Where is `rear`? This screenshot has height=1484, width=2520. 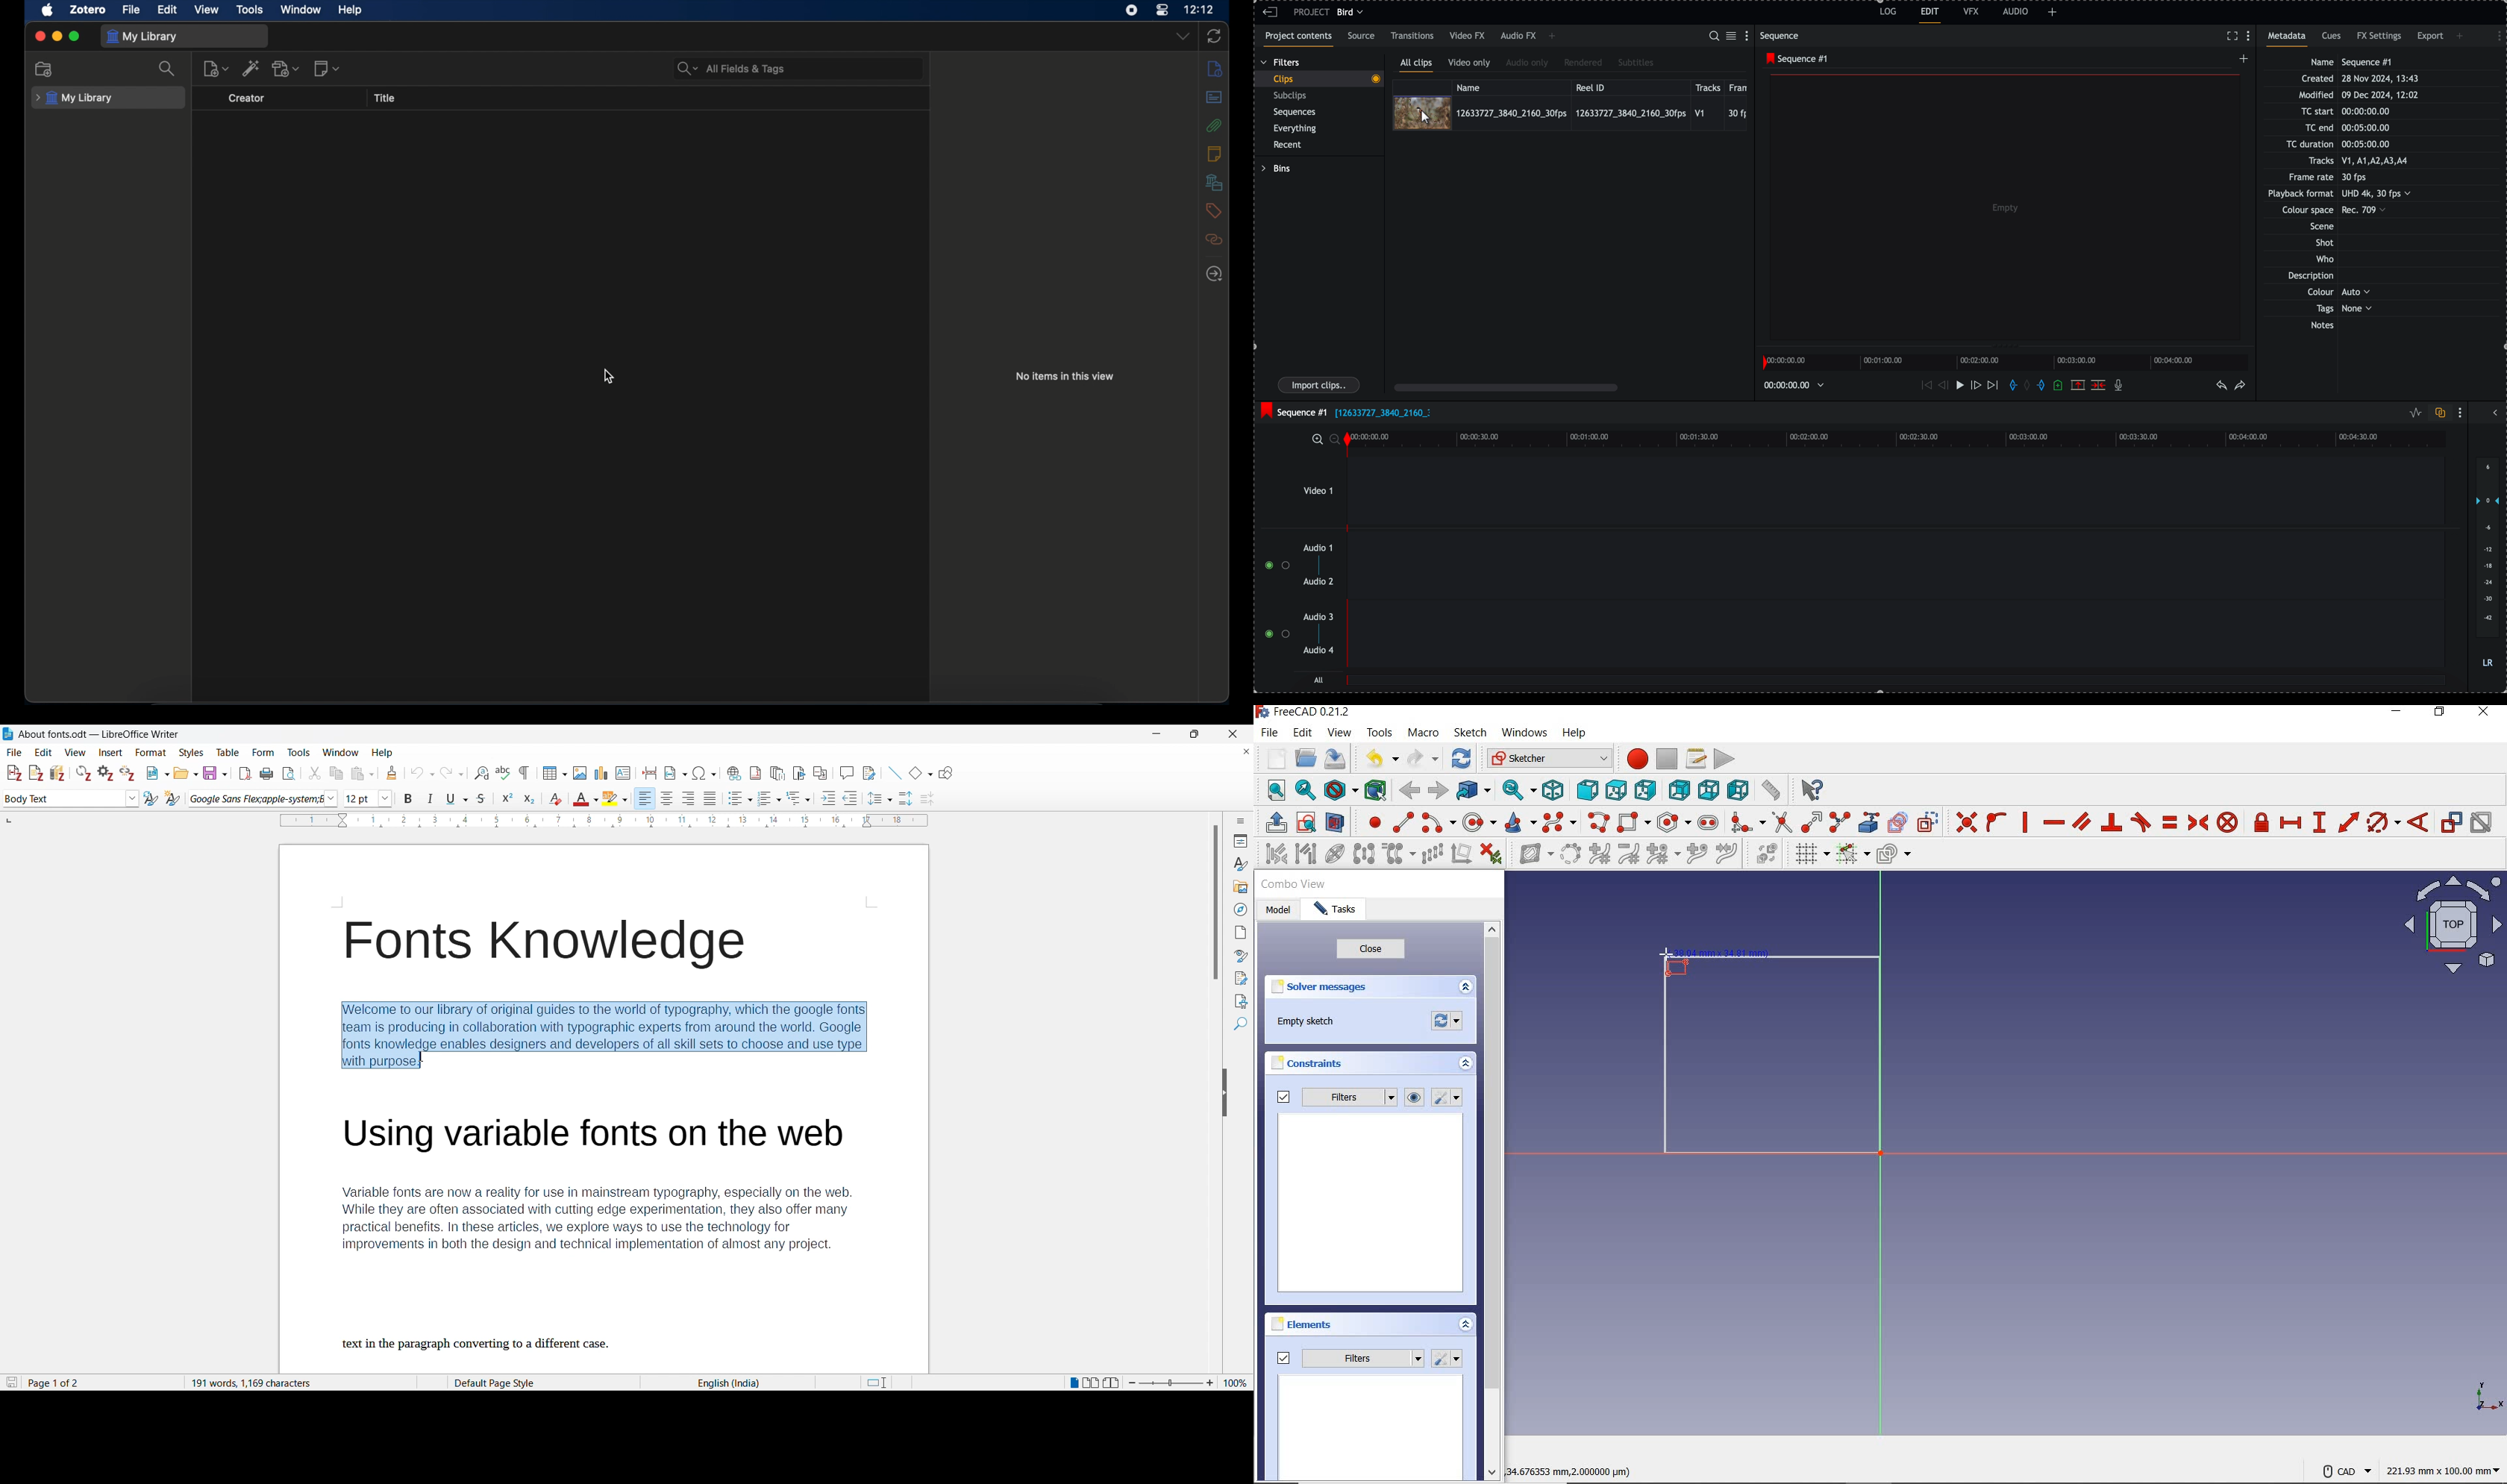 rear is located at coordinates (1680, 789).